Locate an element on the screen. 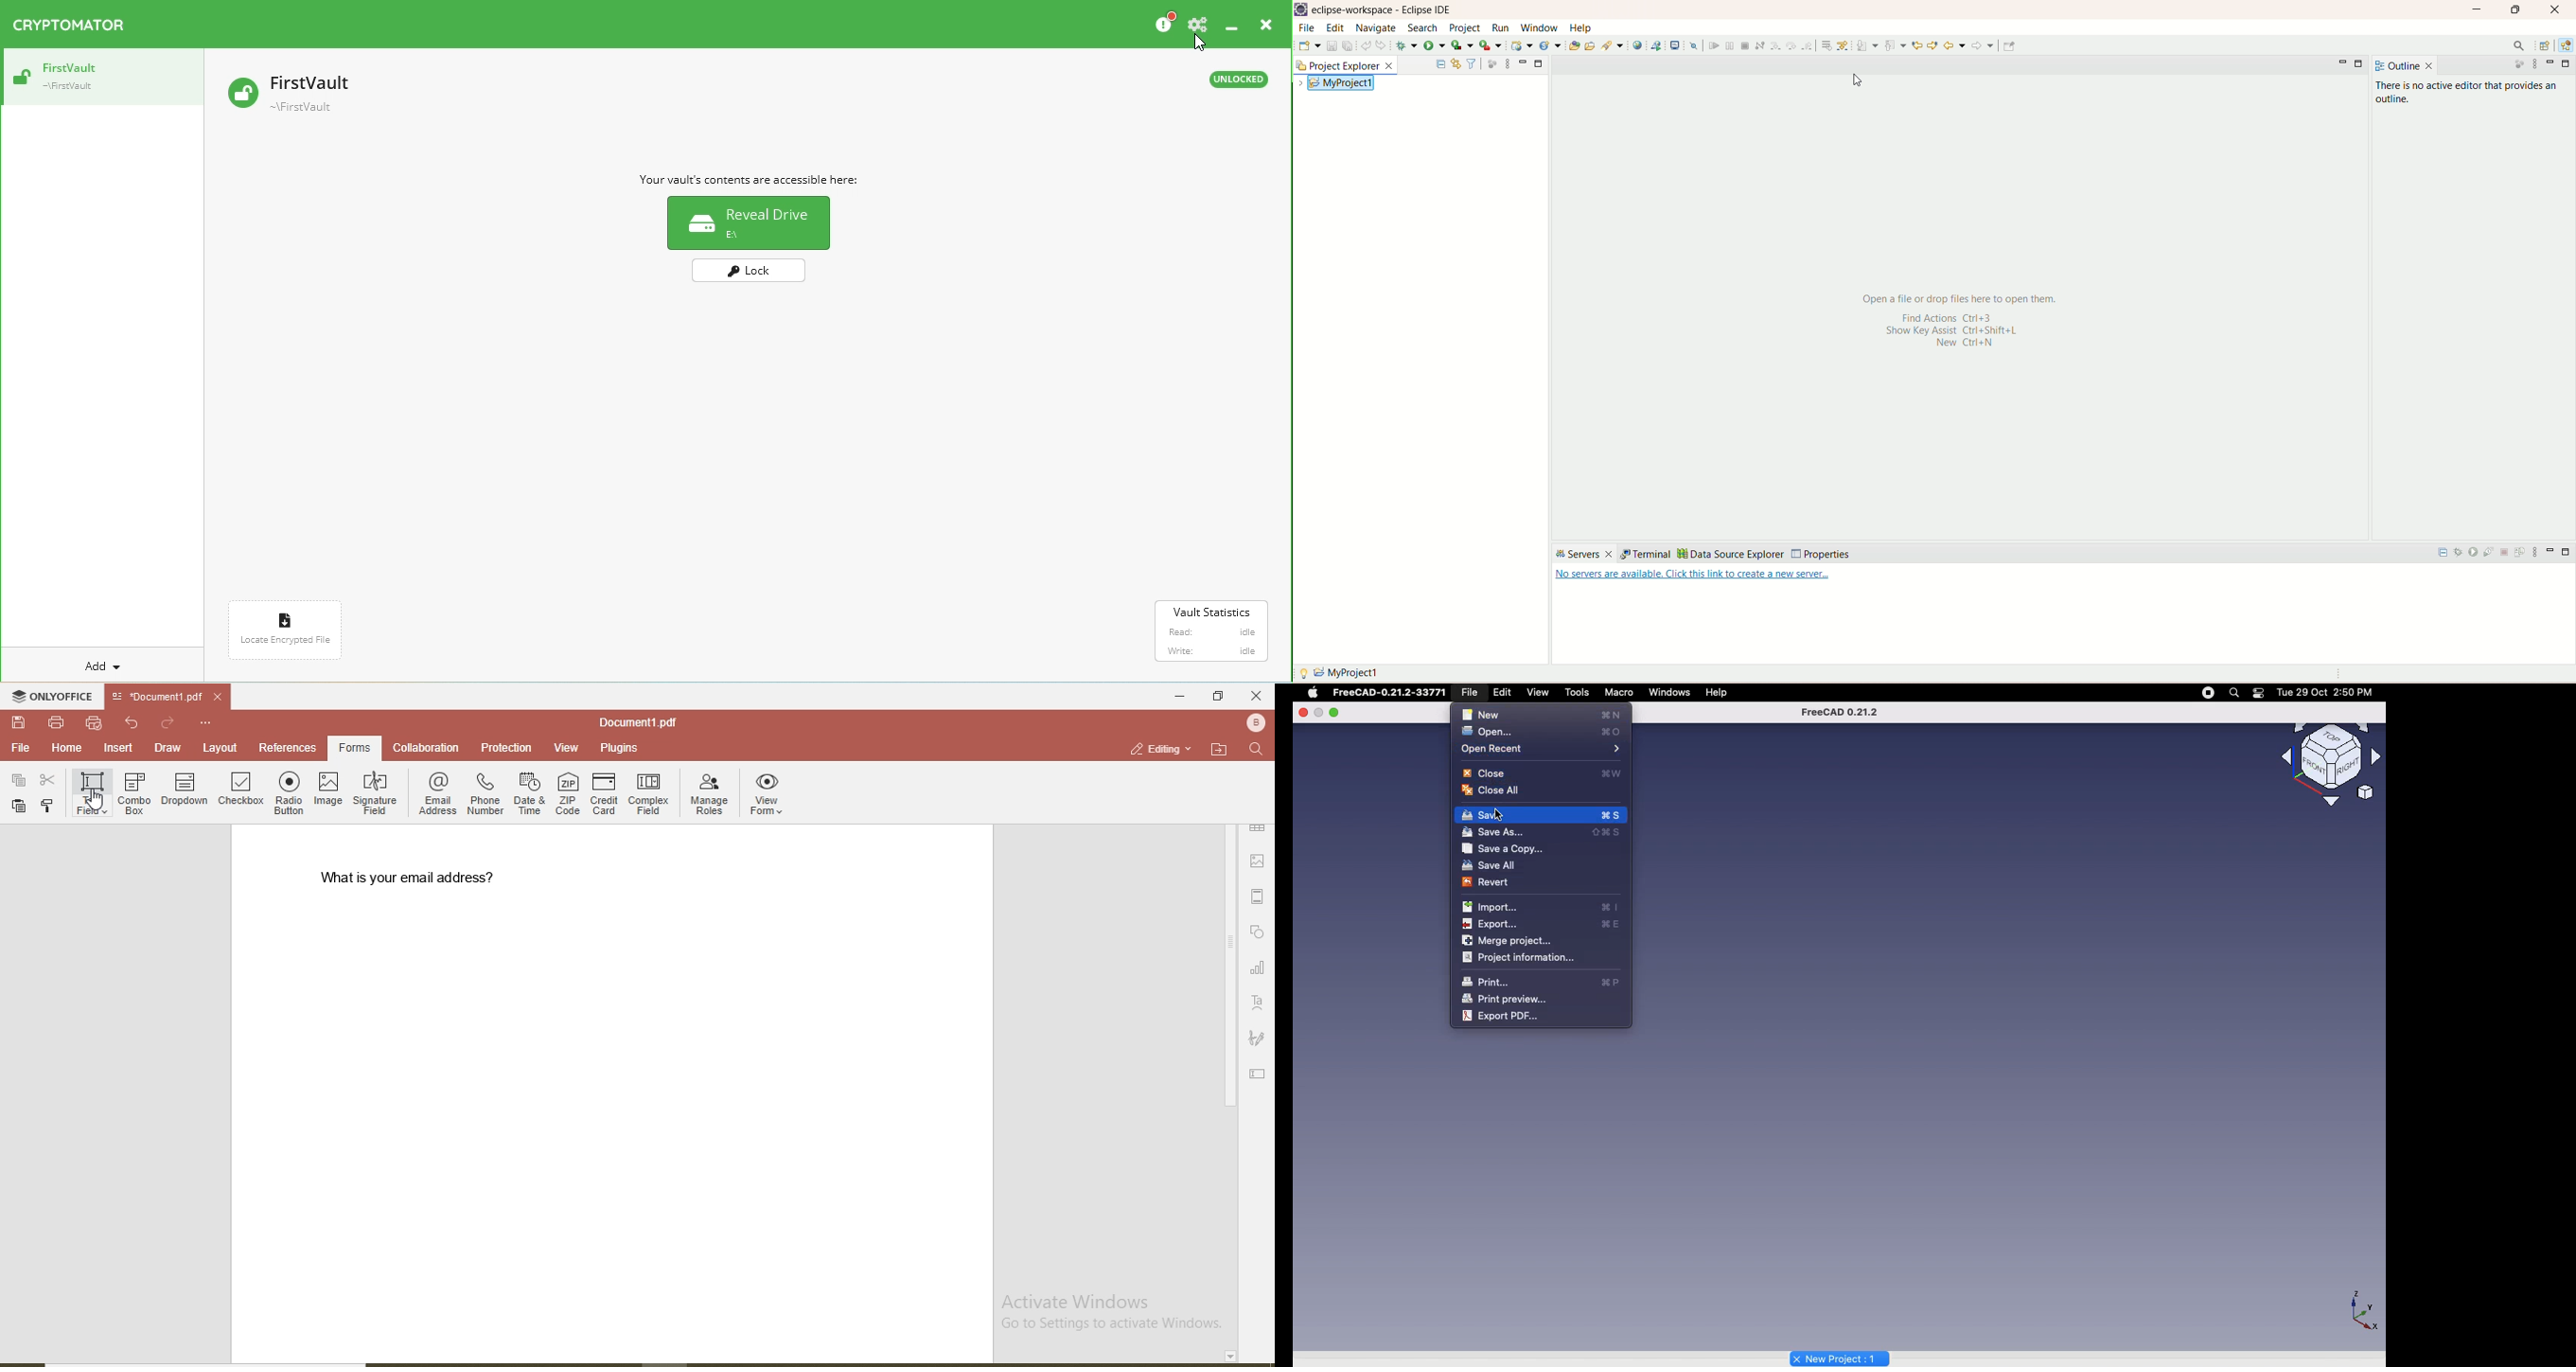  Macro is located at coordinates (1620, 692).